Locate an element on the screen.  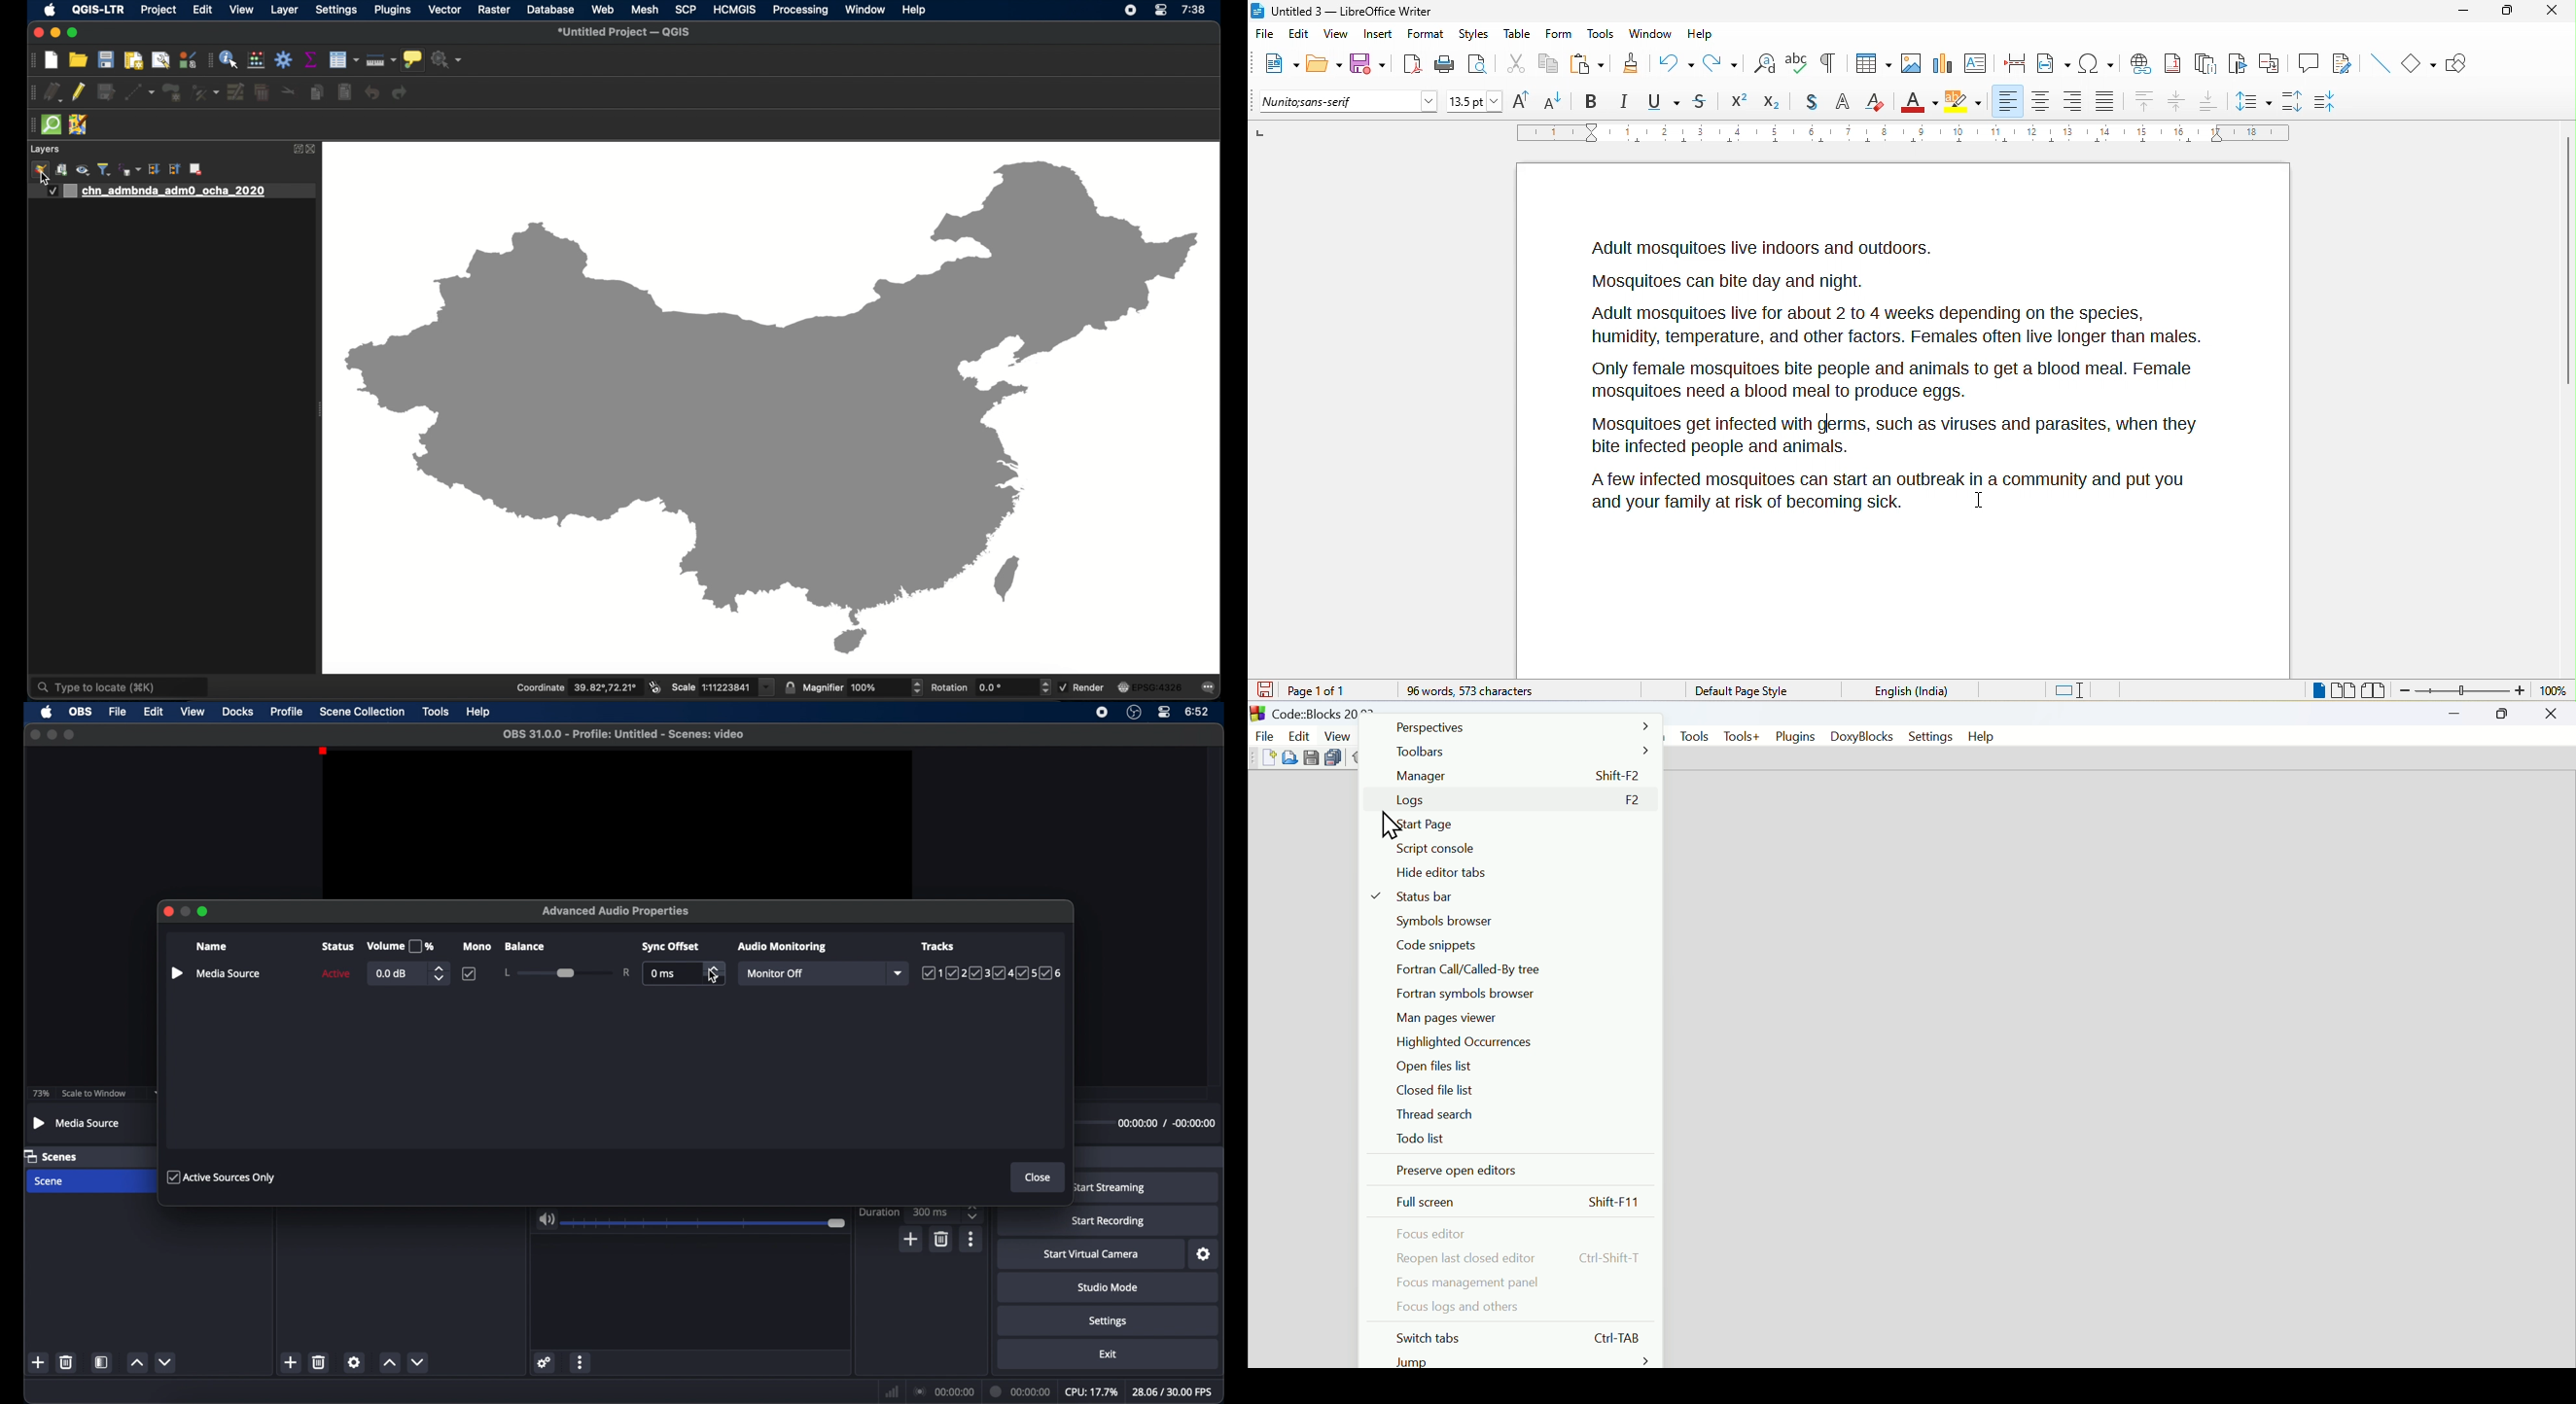
mono is located at coordinates (477, 946).